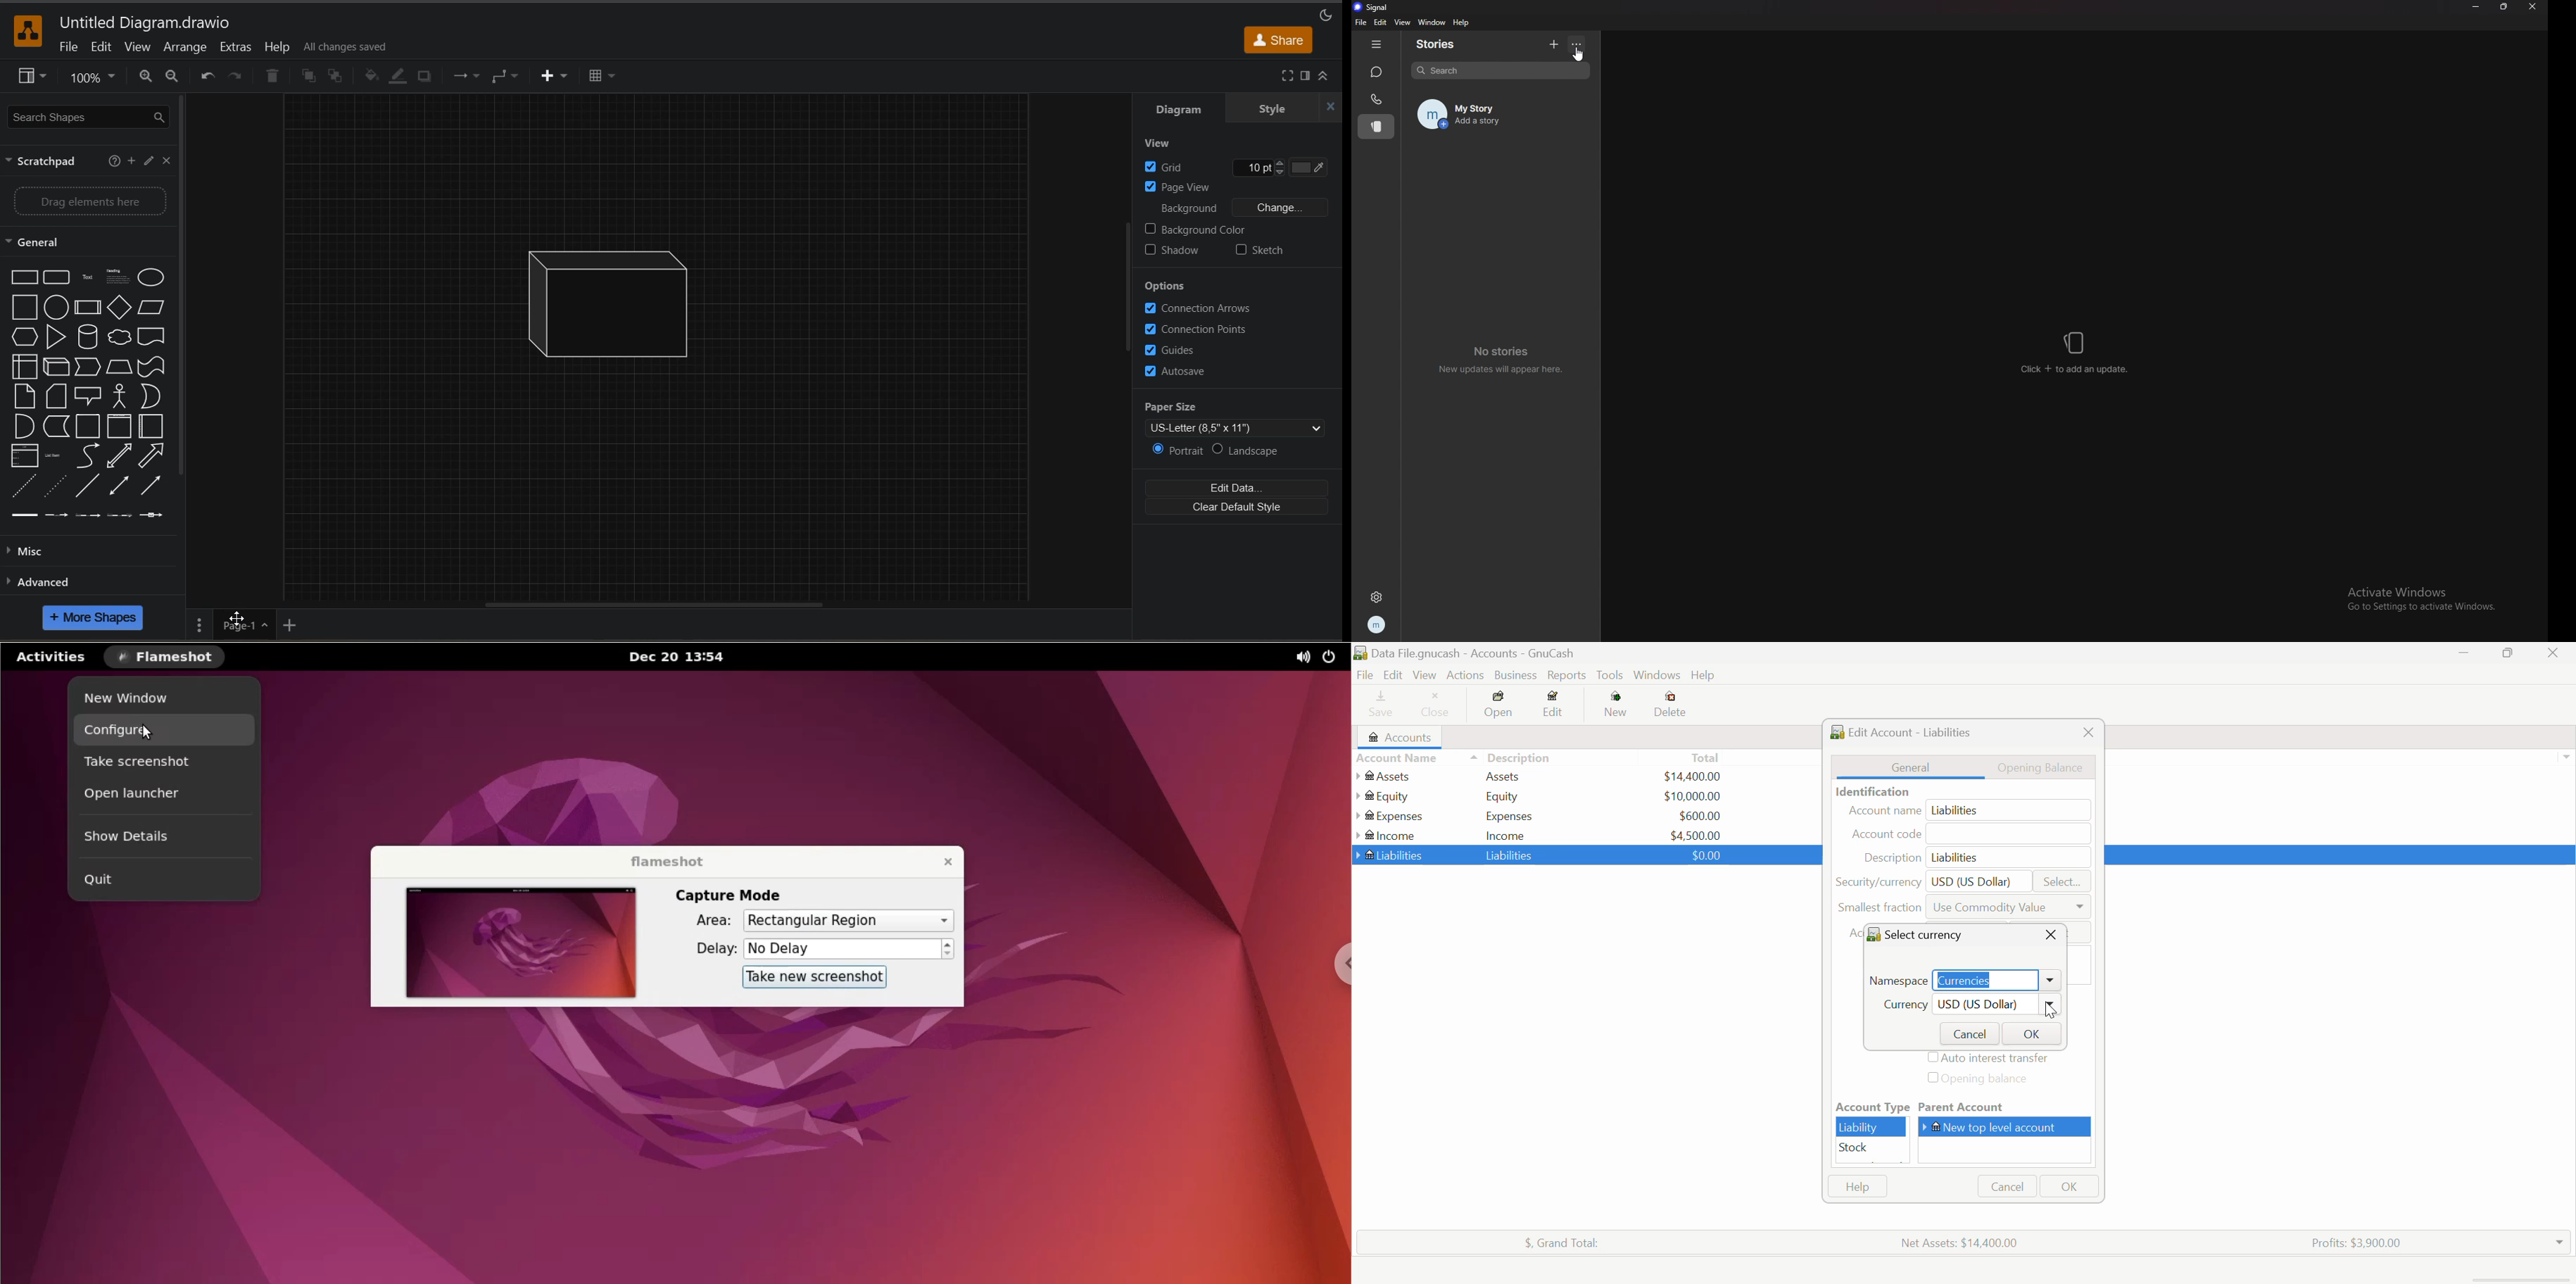 The image size is (2576, 1288). What do you see at coordinates (114, 162) in the screenshot?
I see `help` at bounding box center [114, 162].